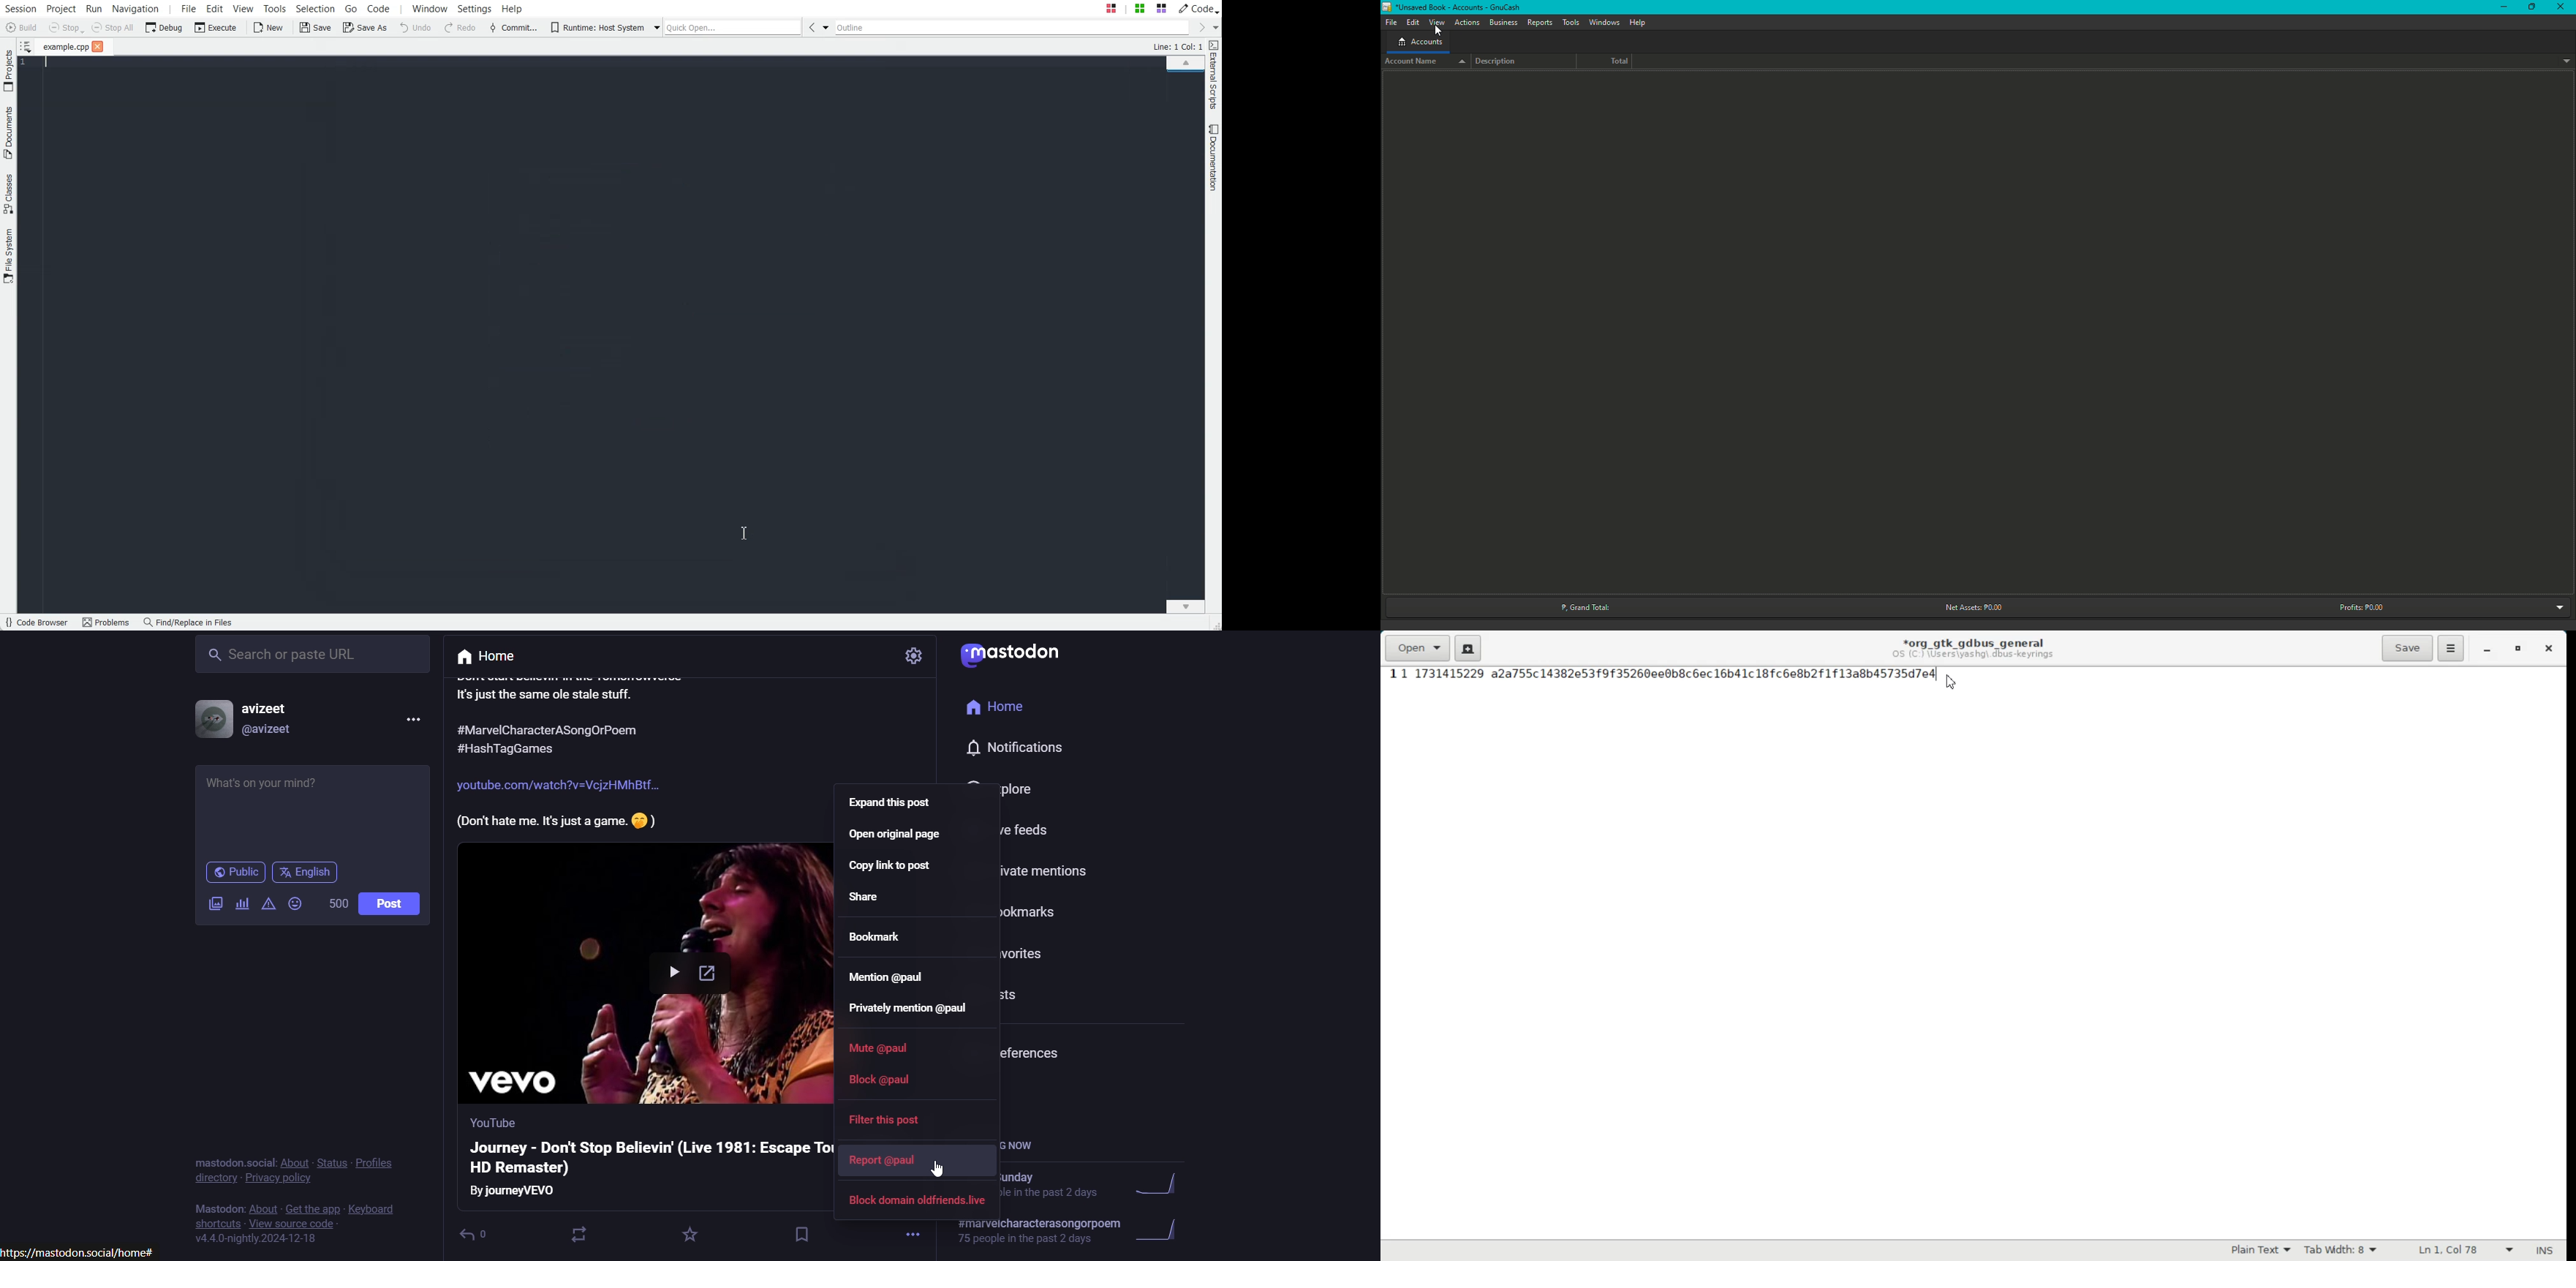 The image size is (2576, 1288). Describe the element at coordinates (1414, 22) in the screenshot. I see `Edit` at that location.